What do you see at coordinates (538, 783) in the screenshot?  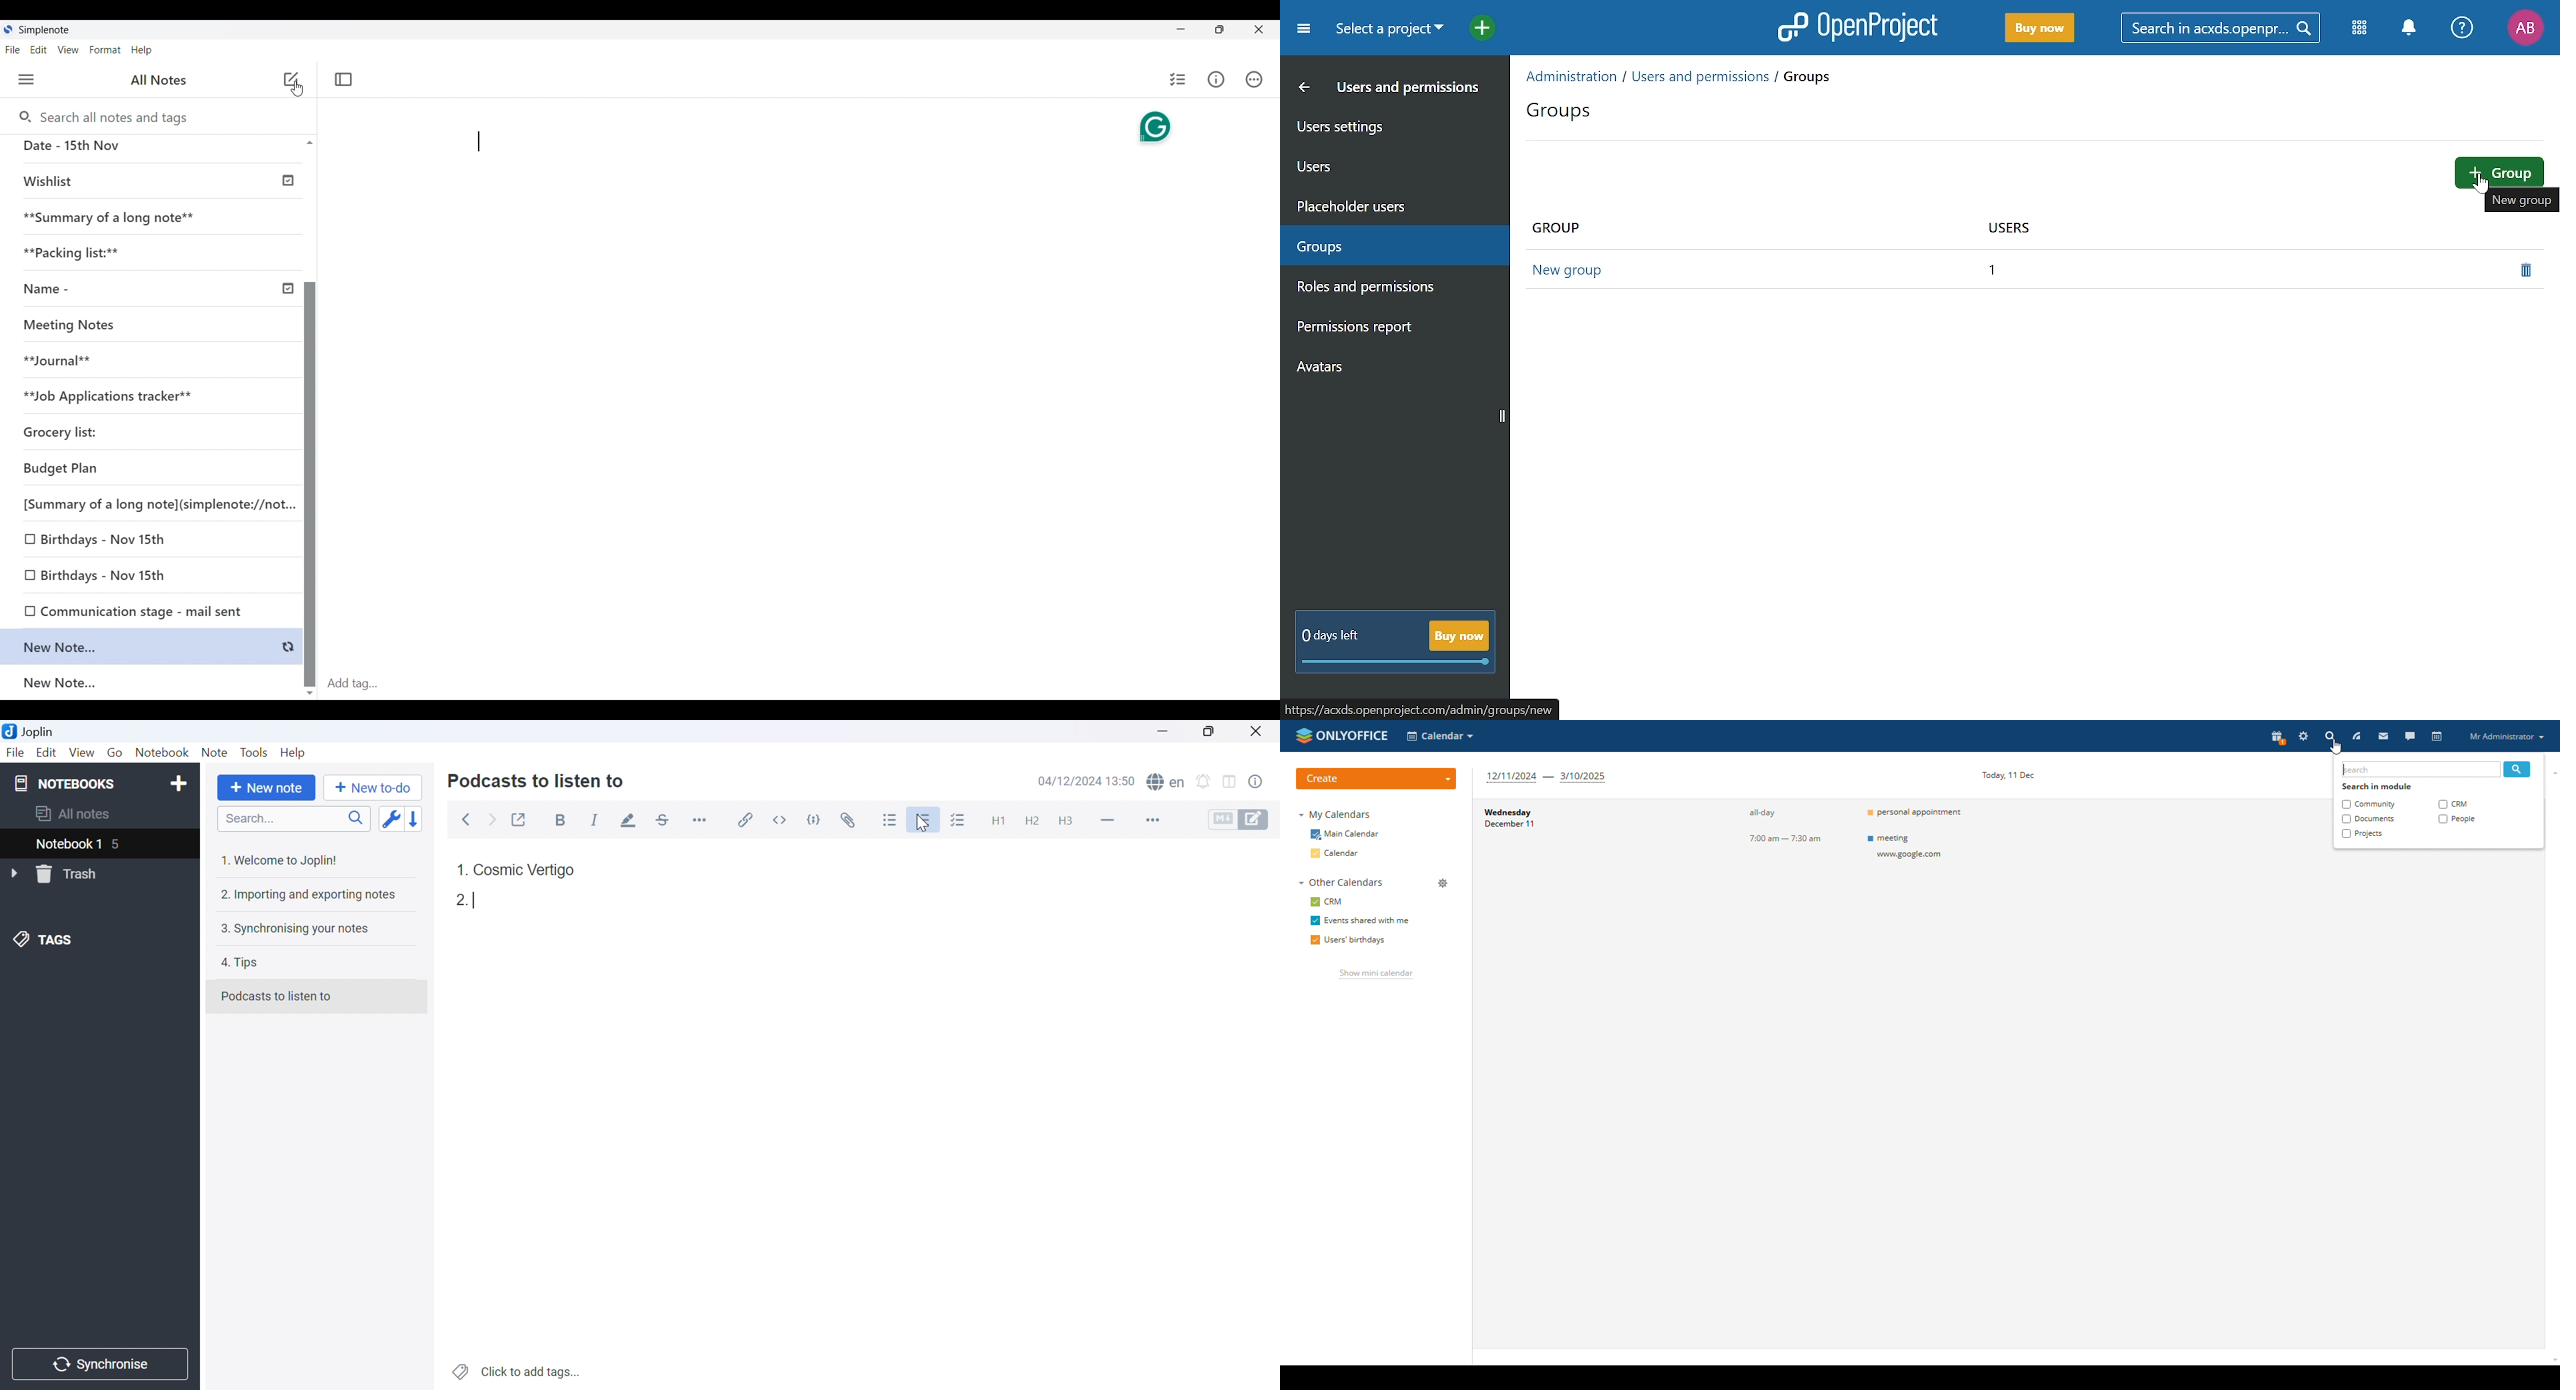 I see `Podcasts to listen to` at bounding box center [538, 783].